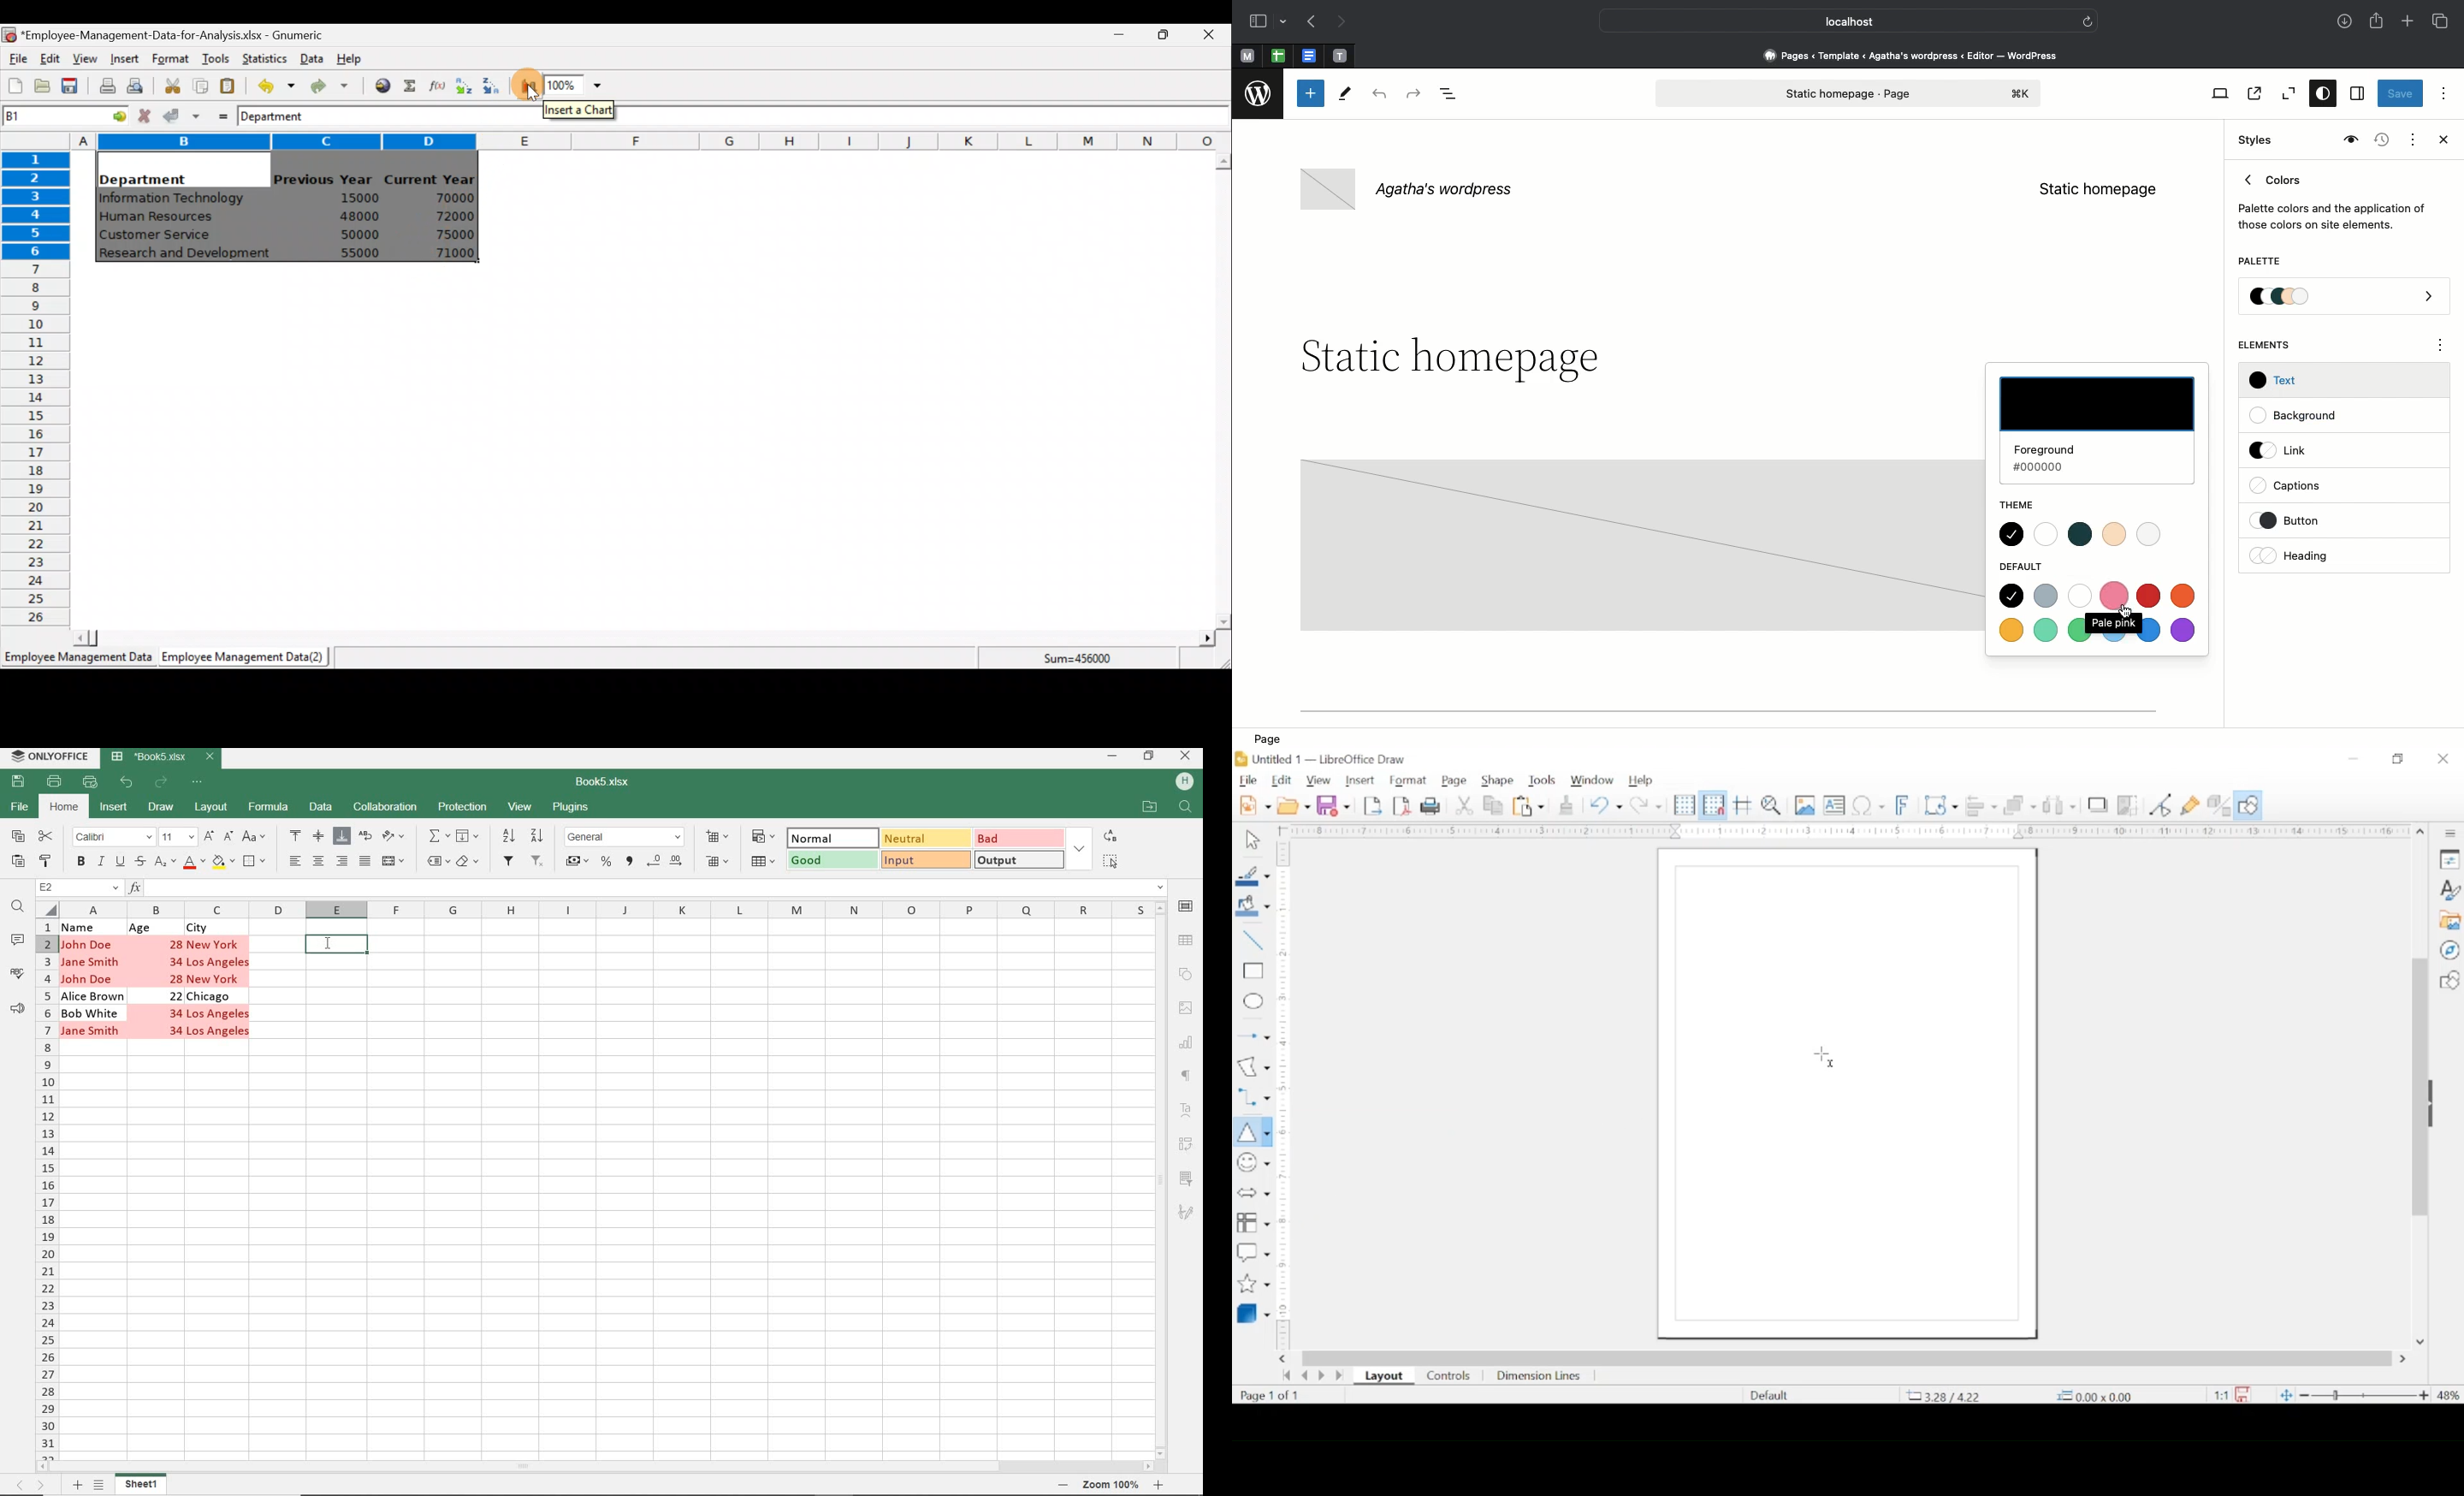 This screenshot has height=1512, width=2464. Describe the element at coordinates (1640, 545) in the screenshot. I see `Block` at that location.